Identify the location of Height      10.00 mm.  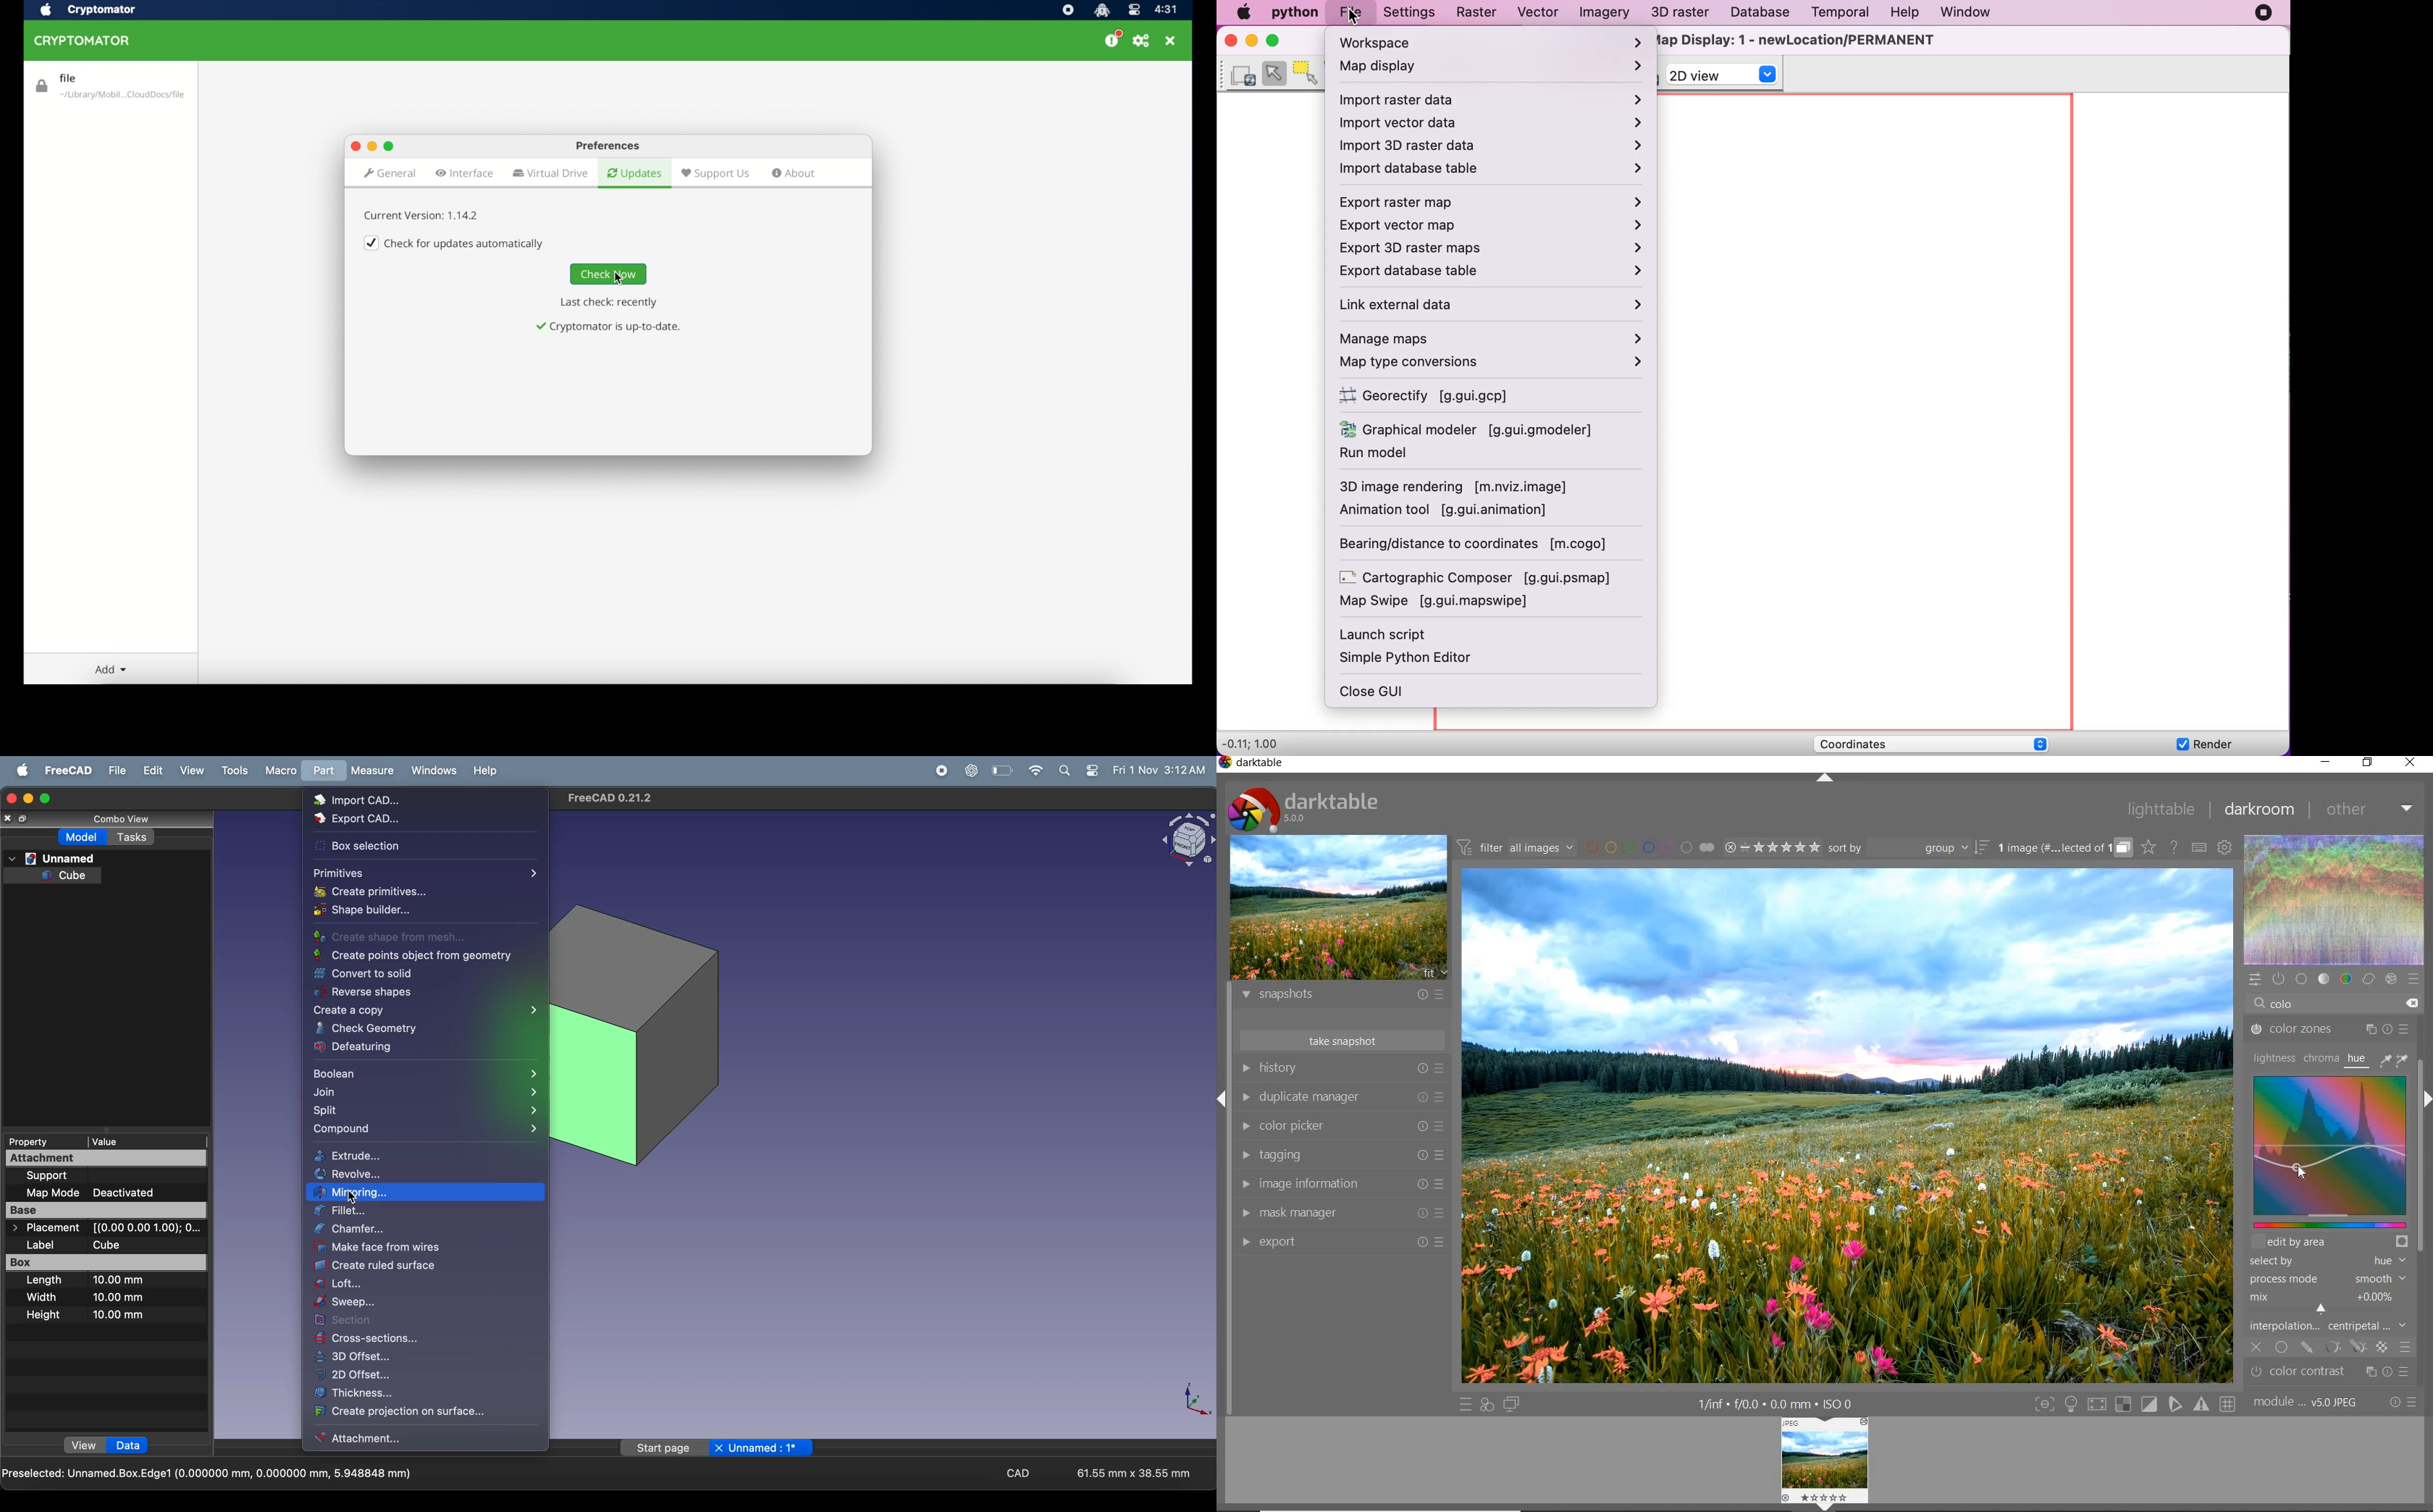
(92, 1315).